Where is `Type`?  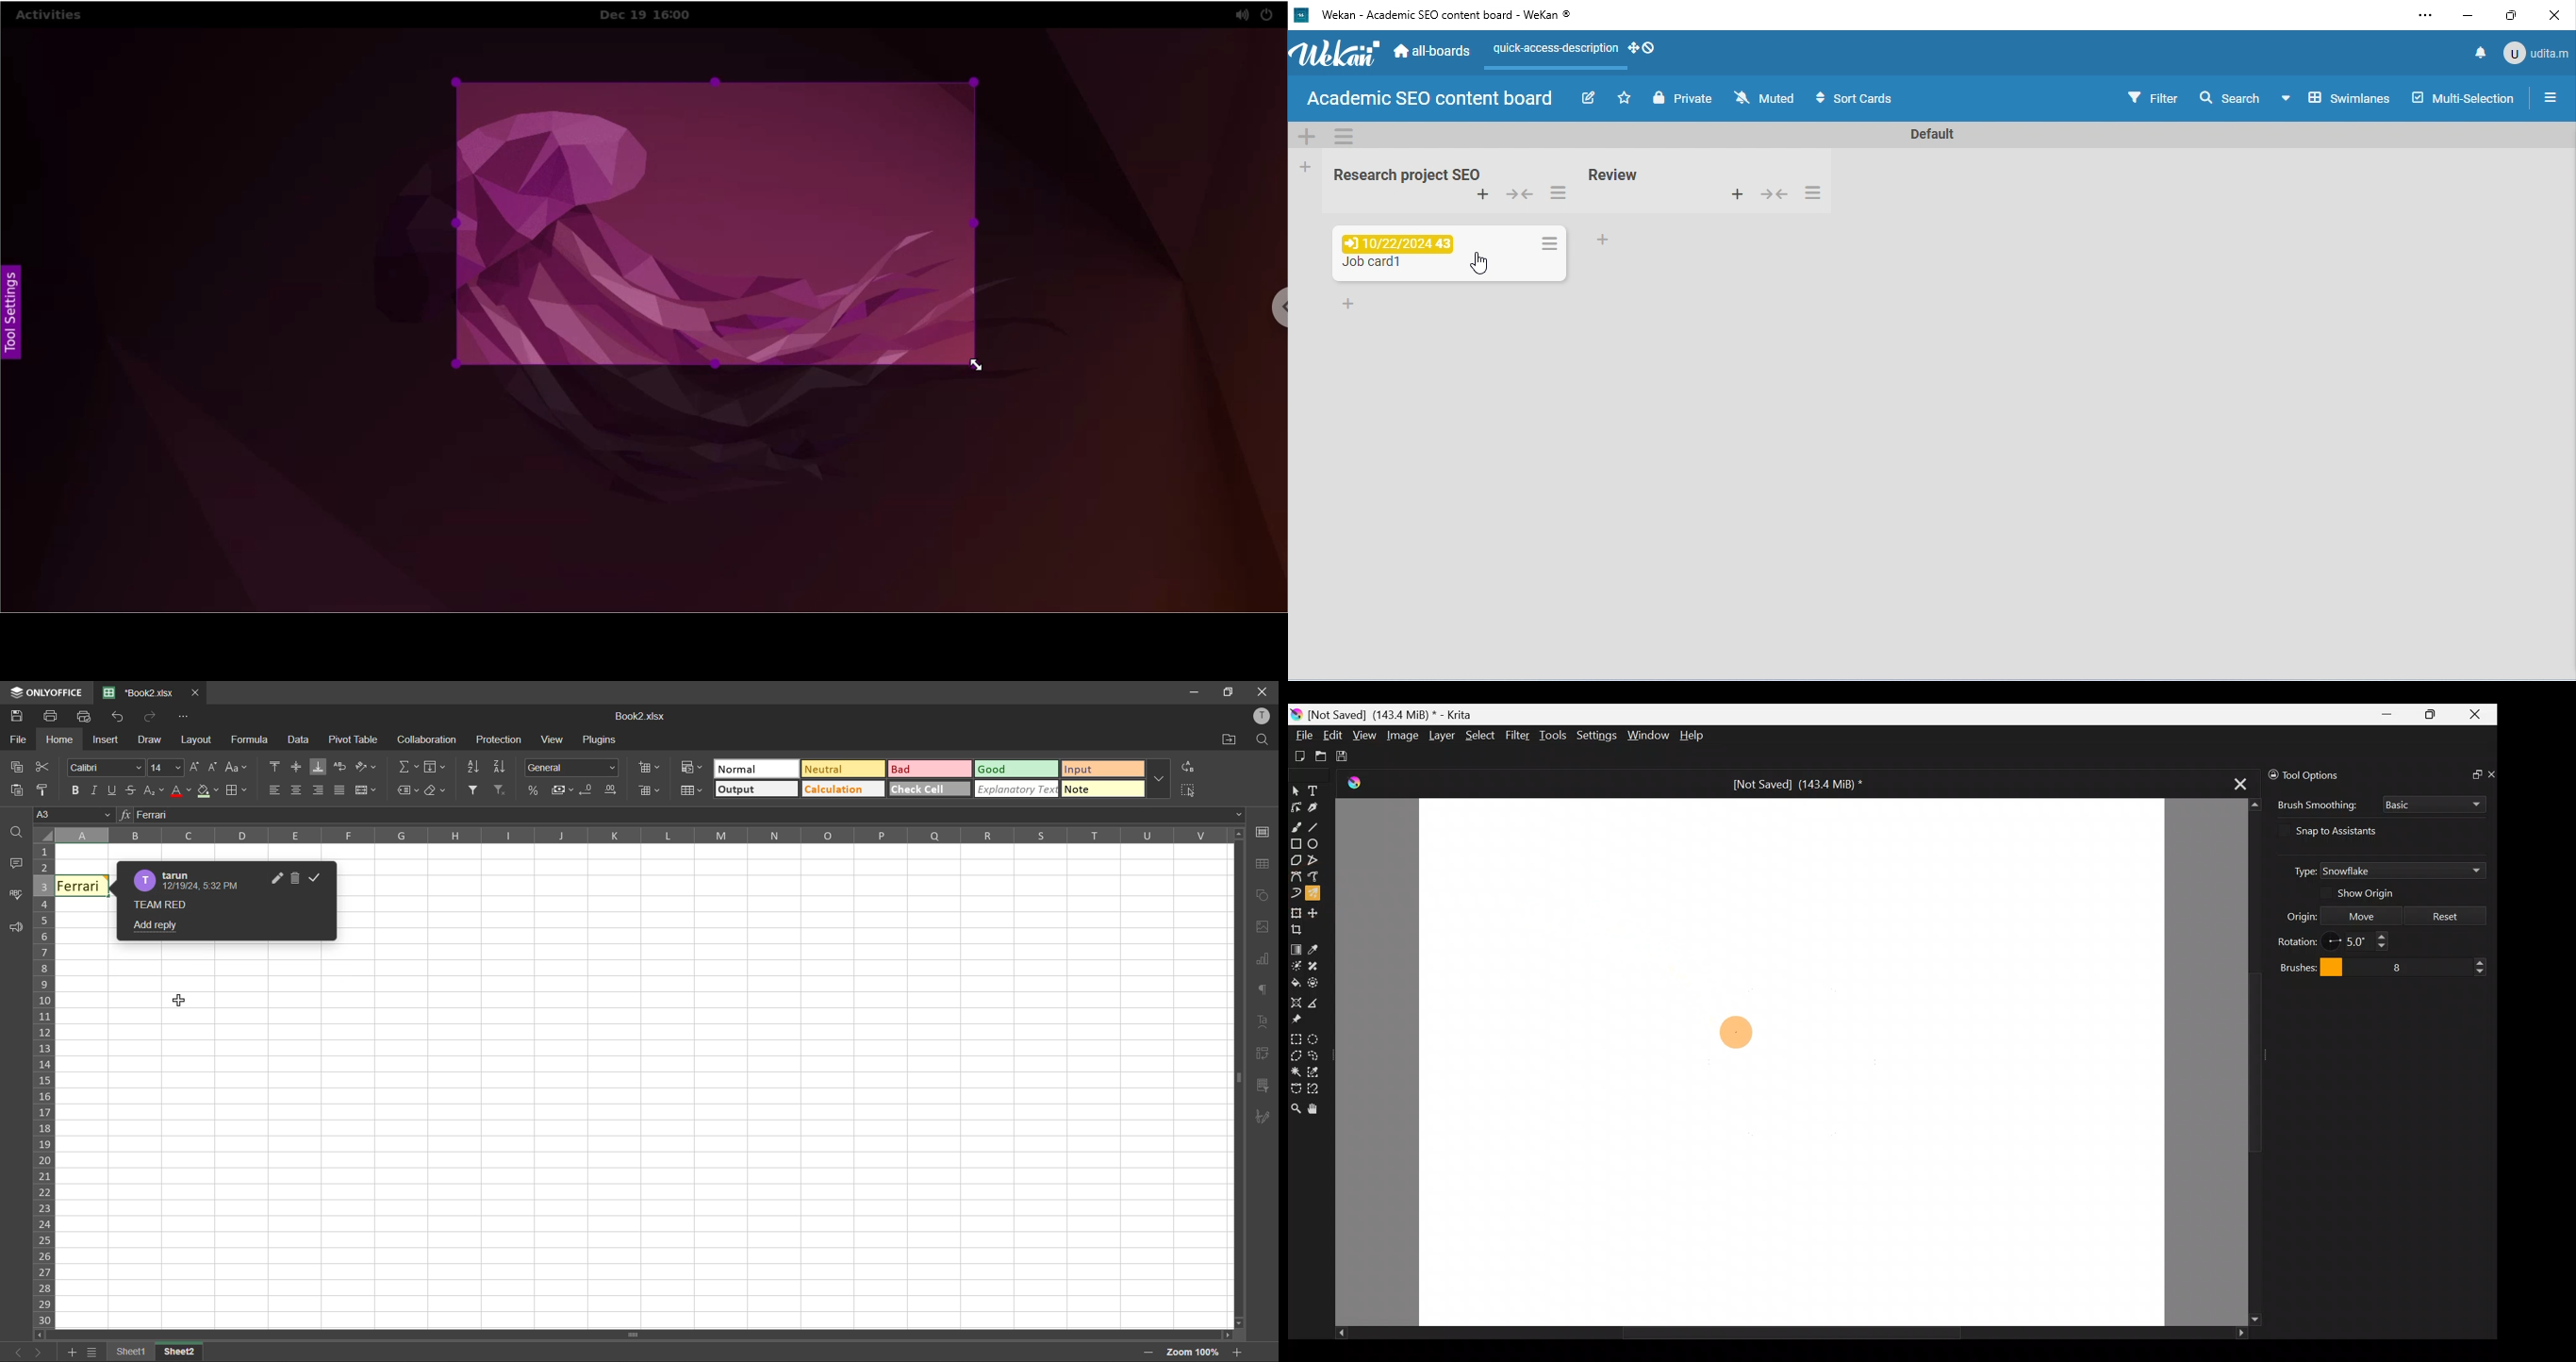 Type is located at coordinates (2299, 870).